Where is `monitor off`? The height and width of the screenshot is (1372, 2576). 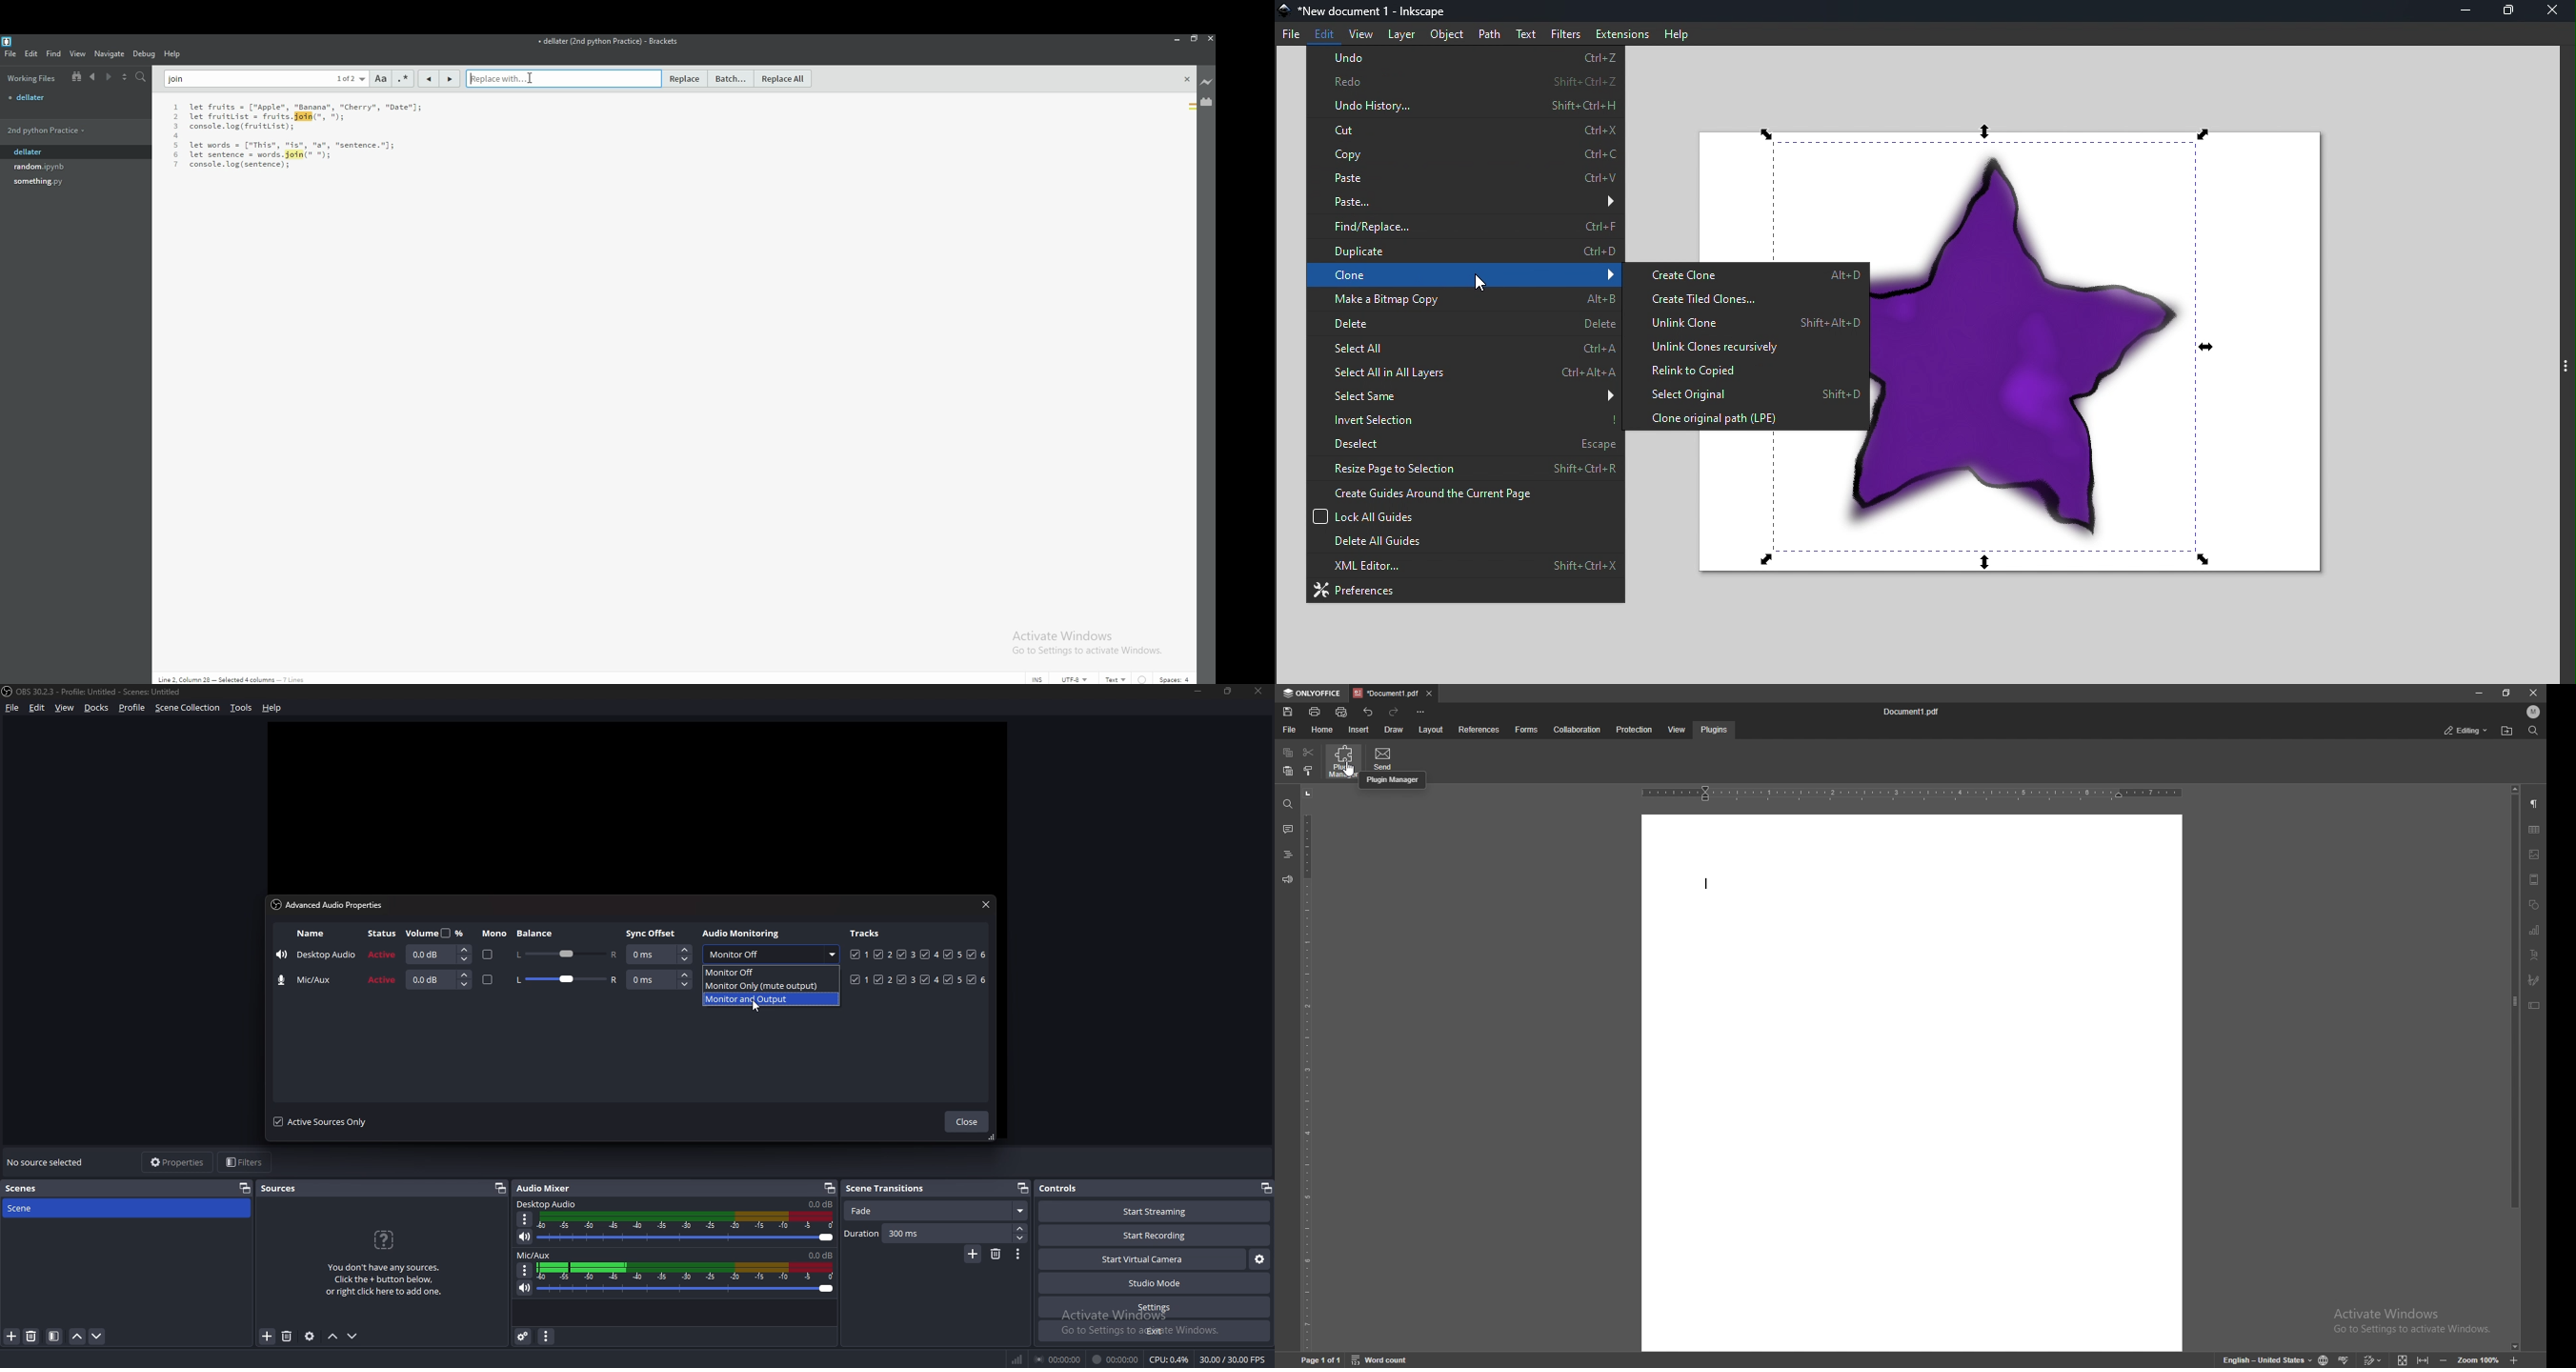 monitor off is located at coordinates (748, 973).